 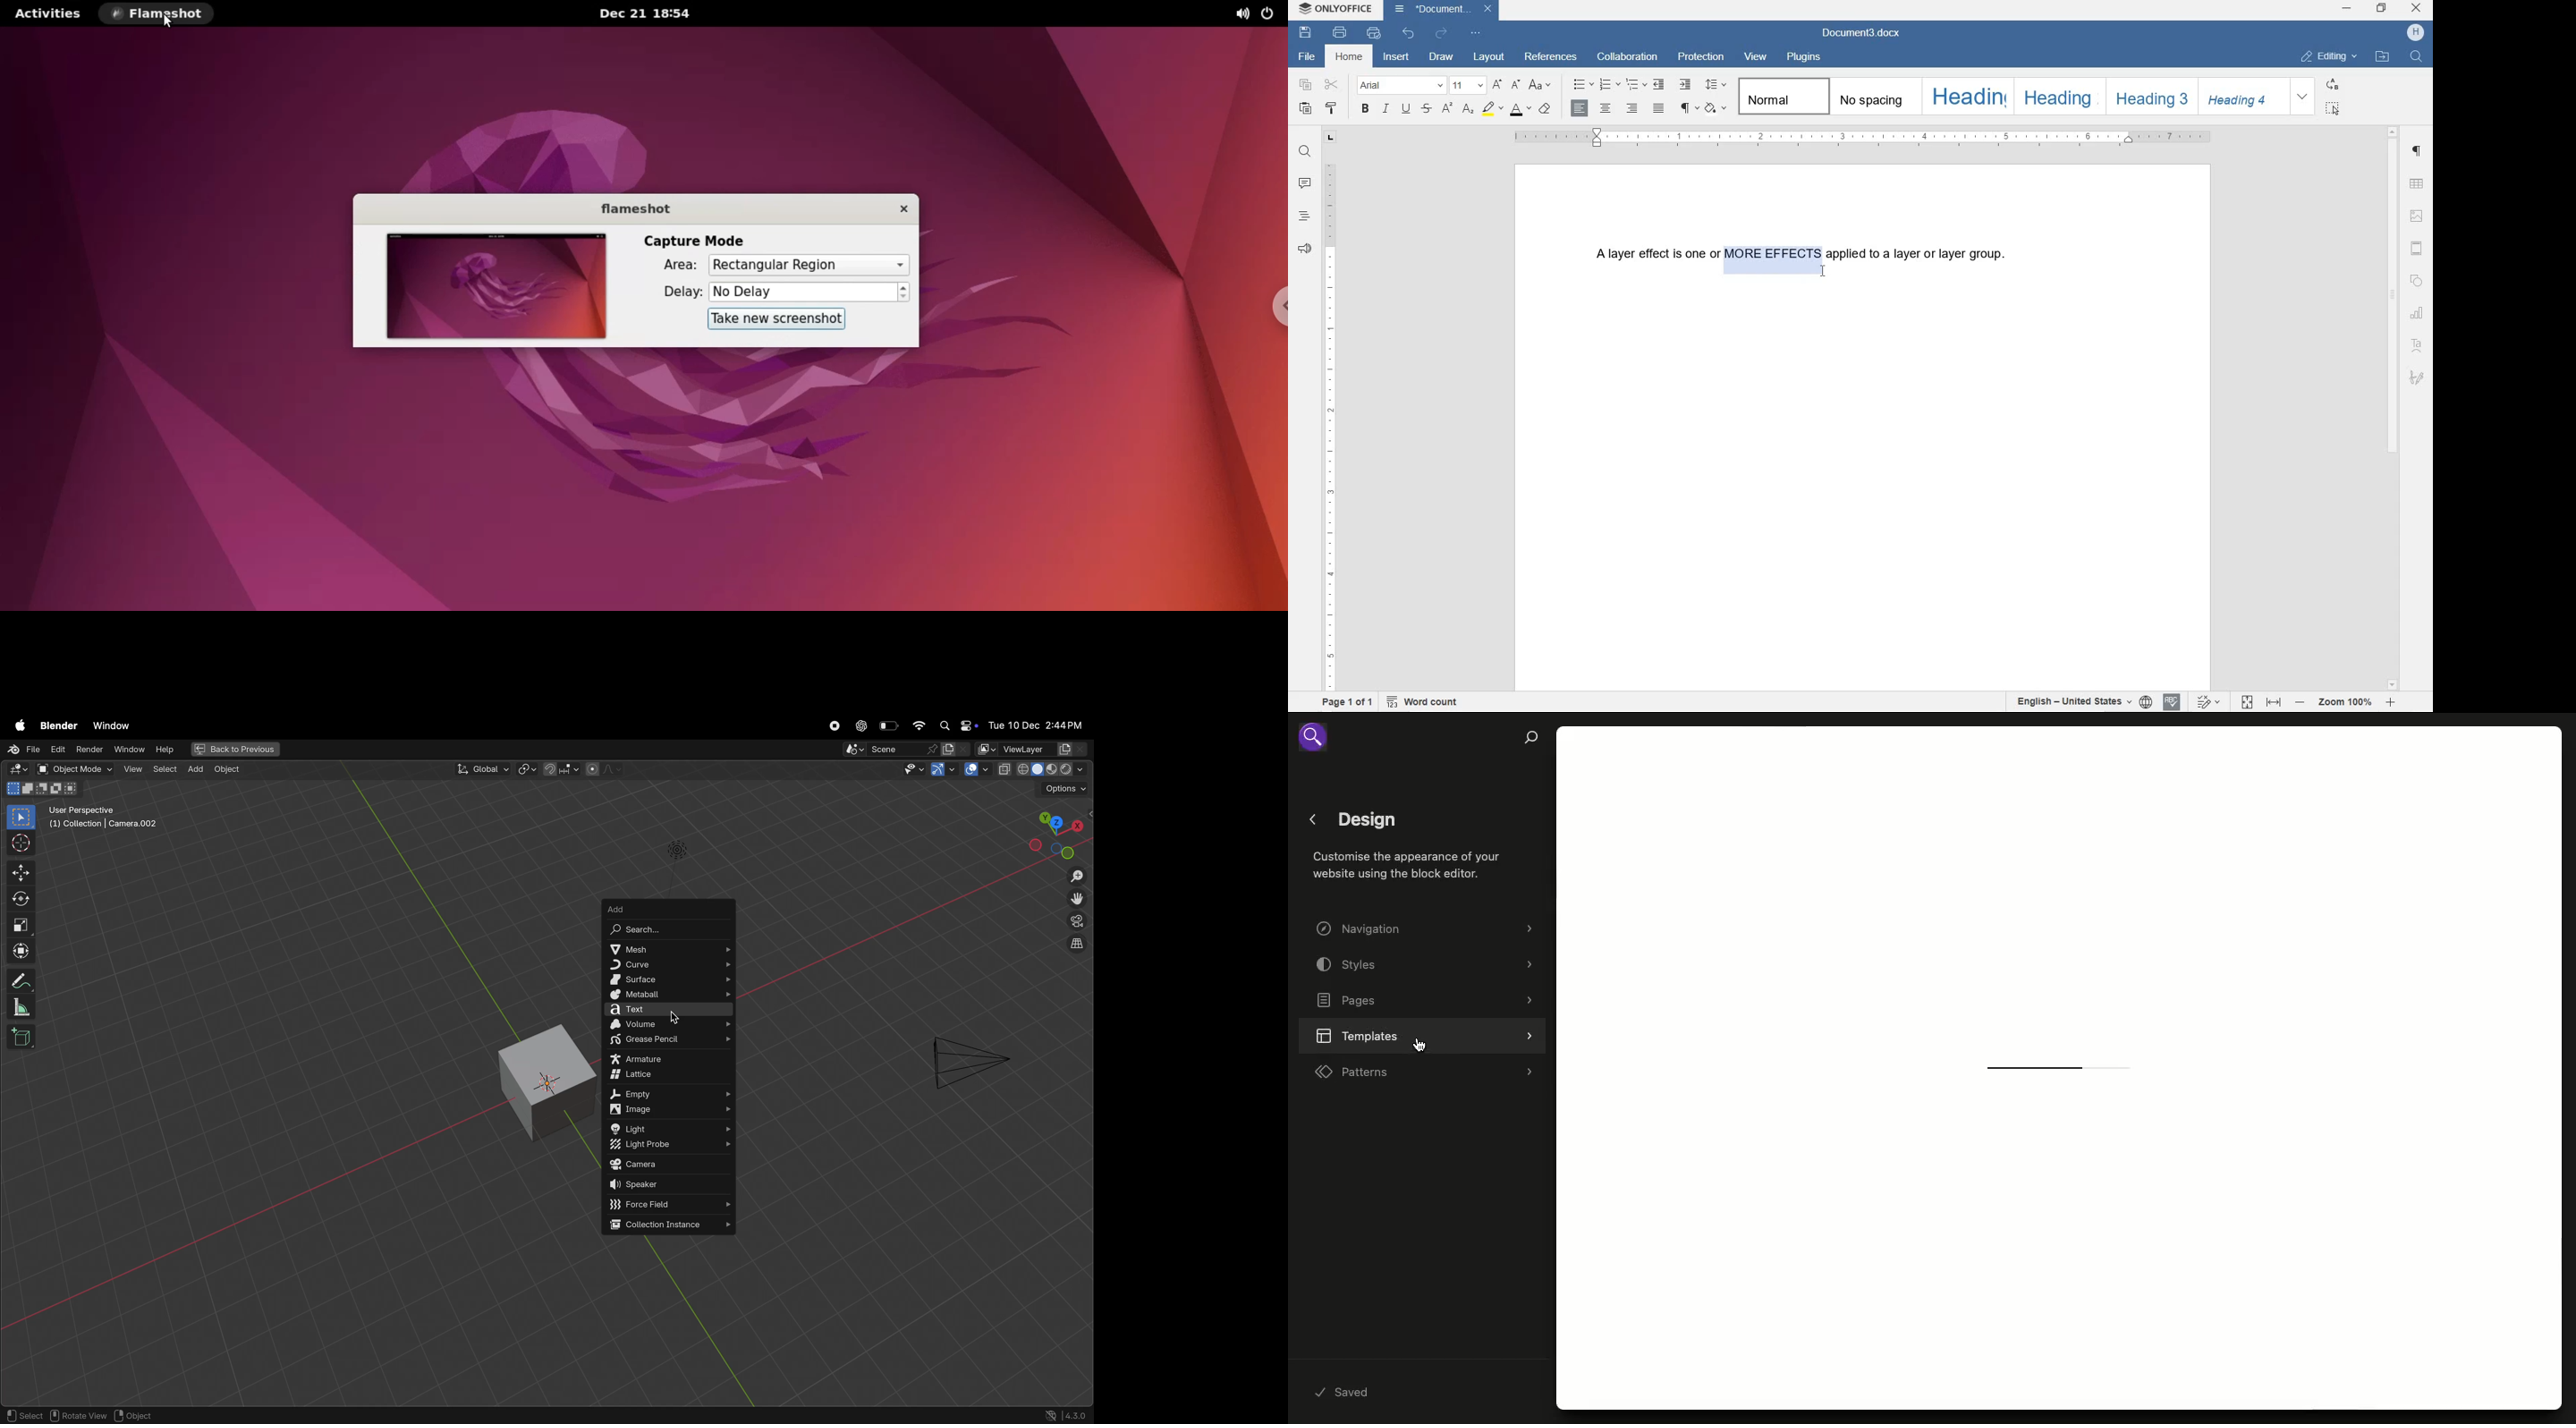 I want to click on PROTECTION, so click(x=1701, y=57).